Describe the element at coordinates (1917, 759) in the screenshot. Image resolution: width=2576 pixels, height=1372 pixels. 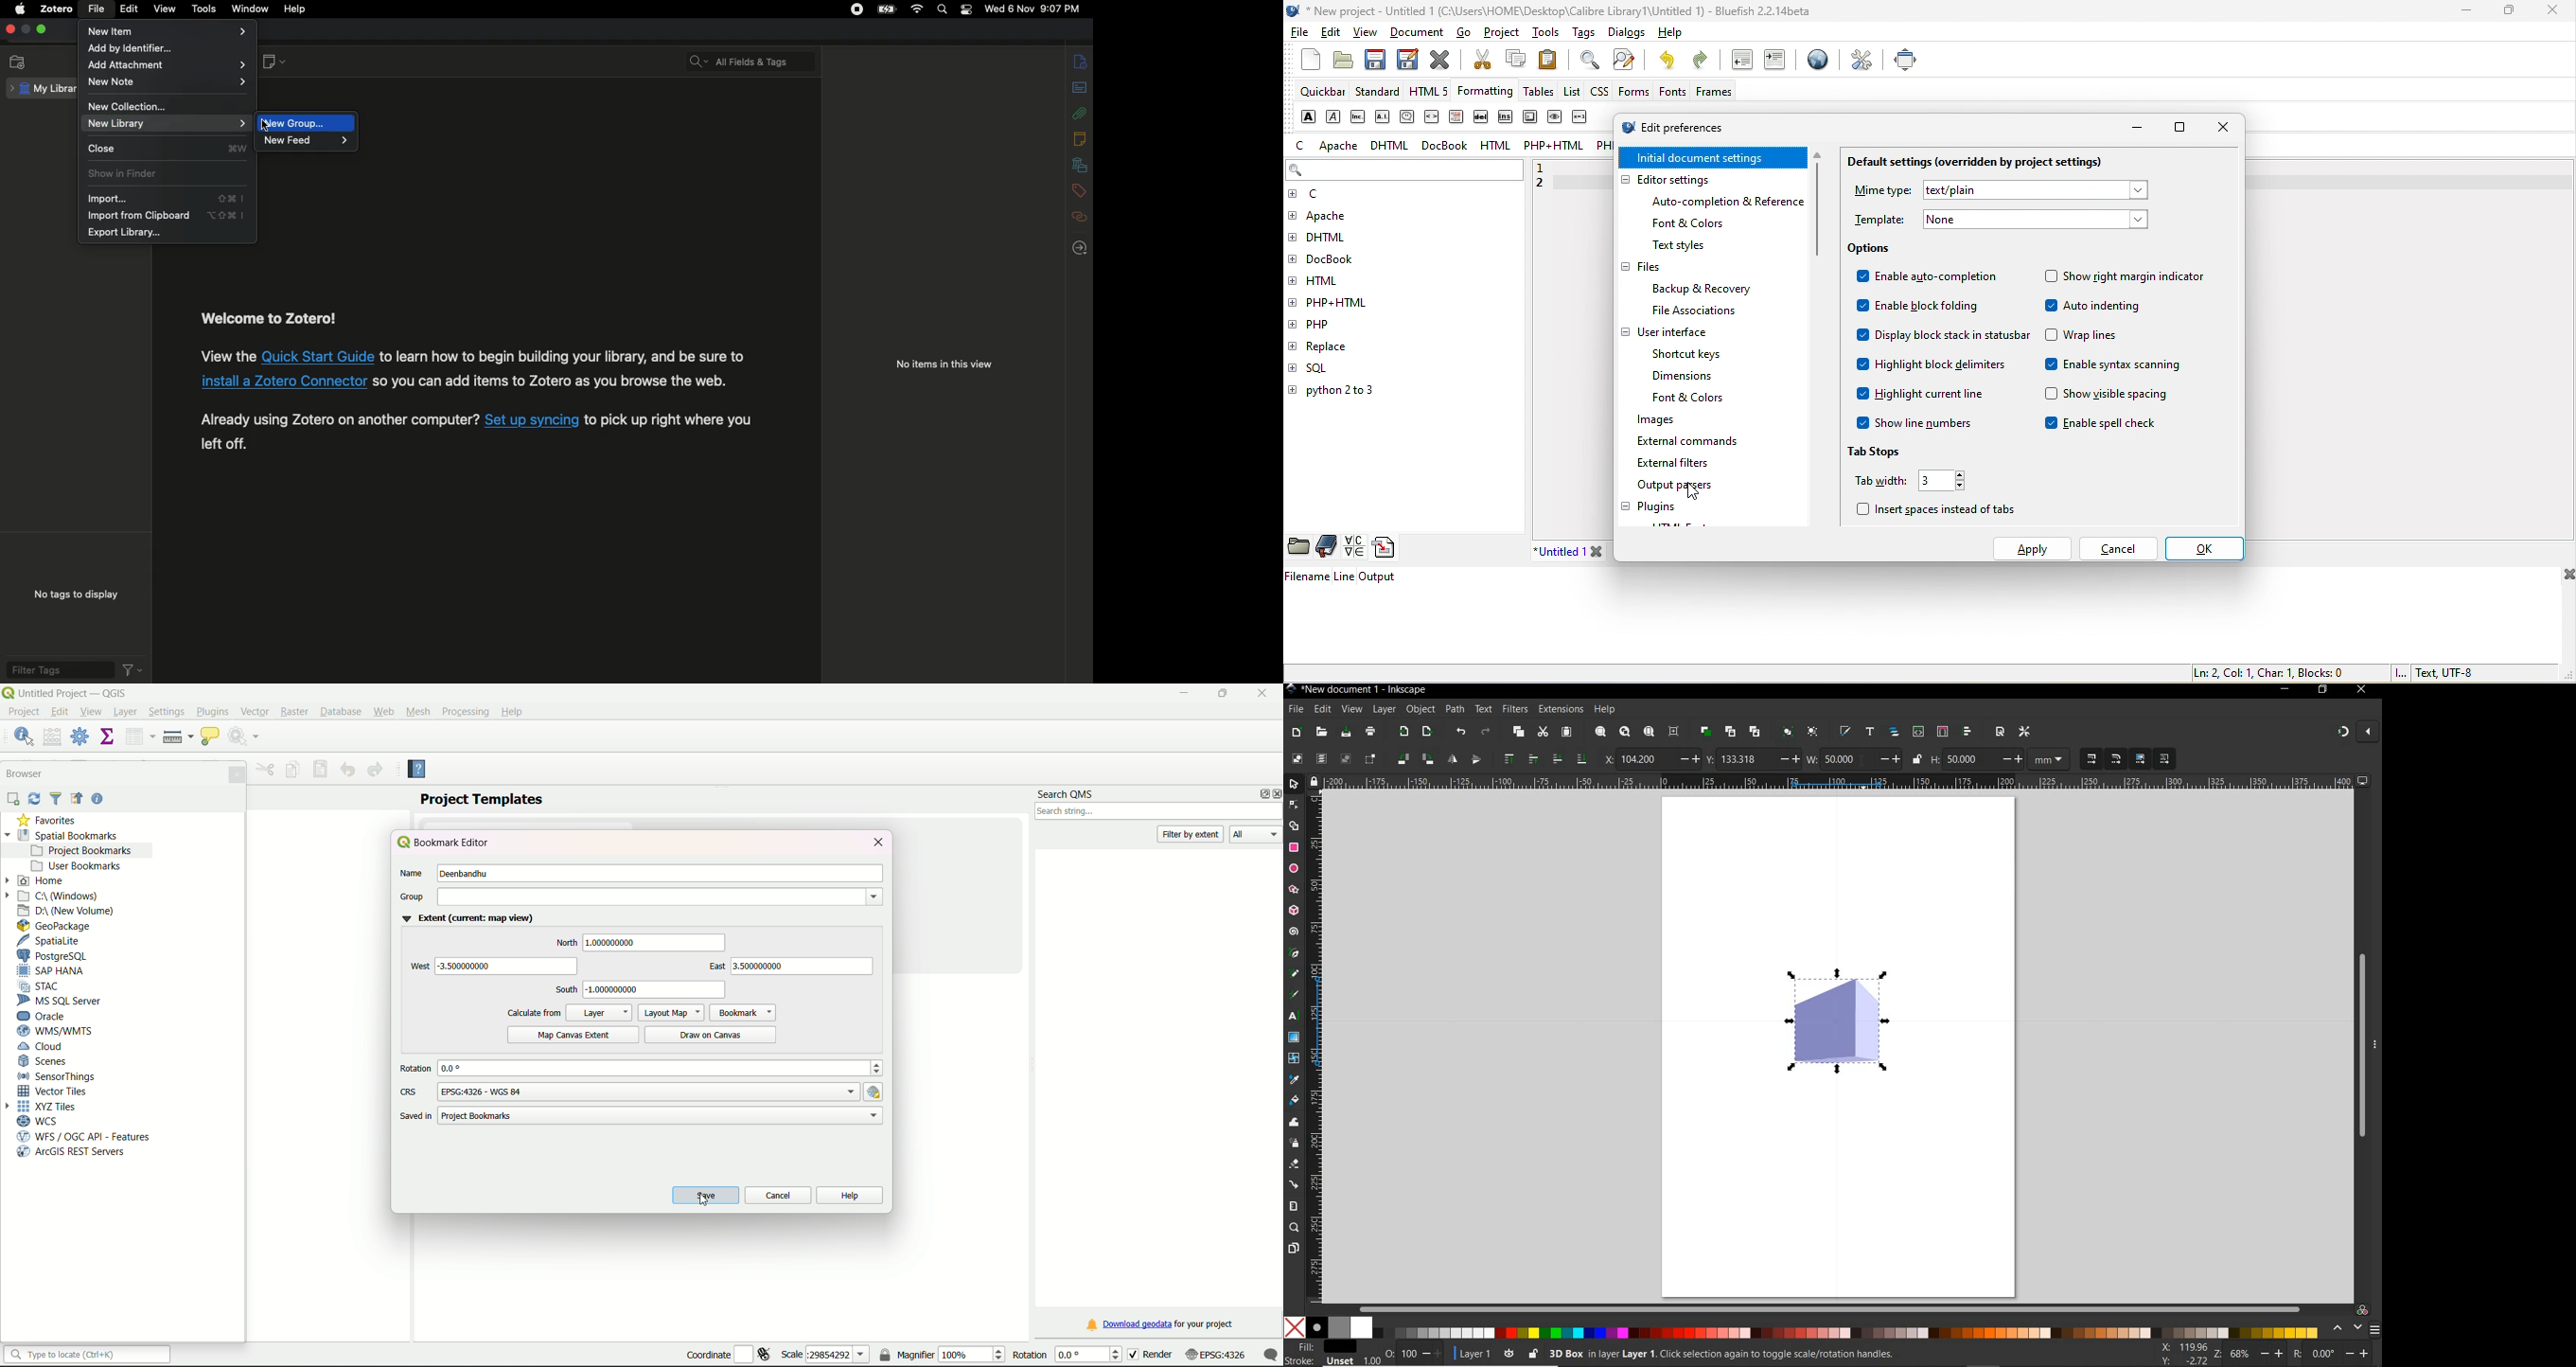
I see `lock/unlock` at that location.